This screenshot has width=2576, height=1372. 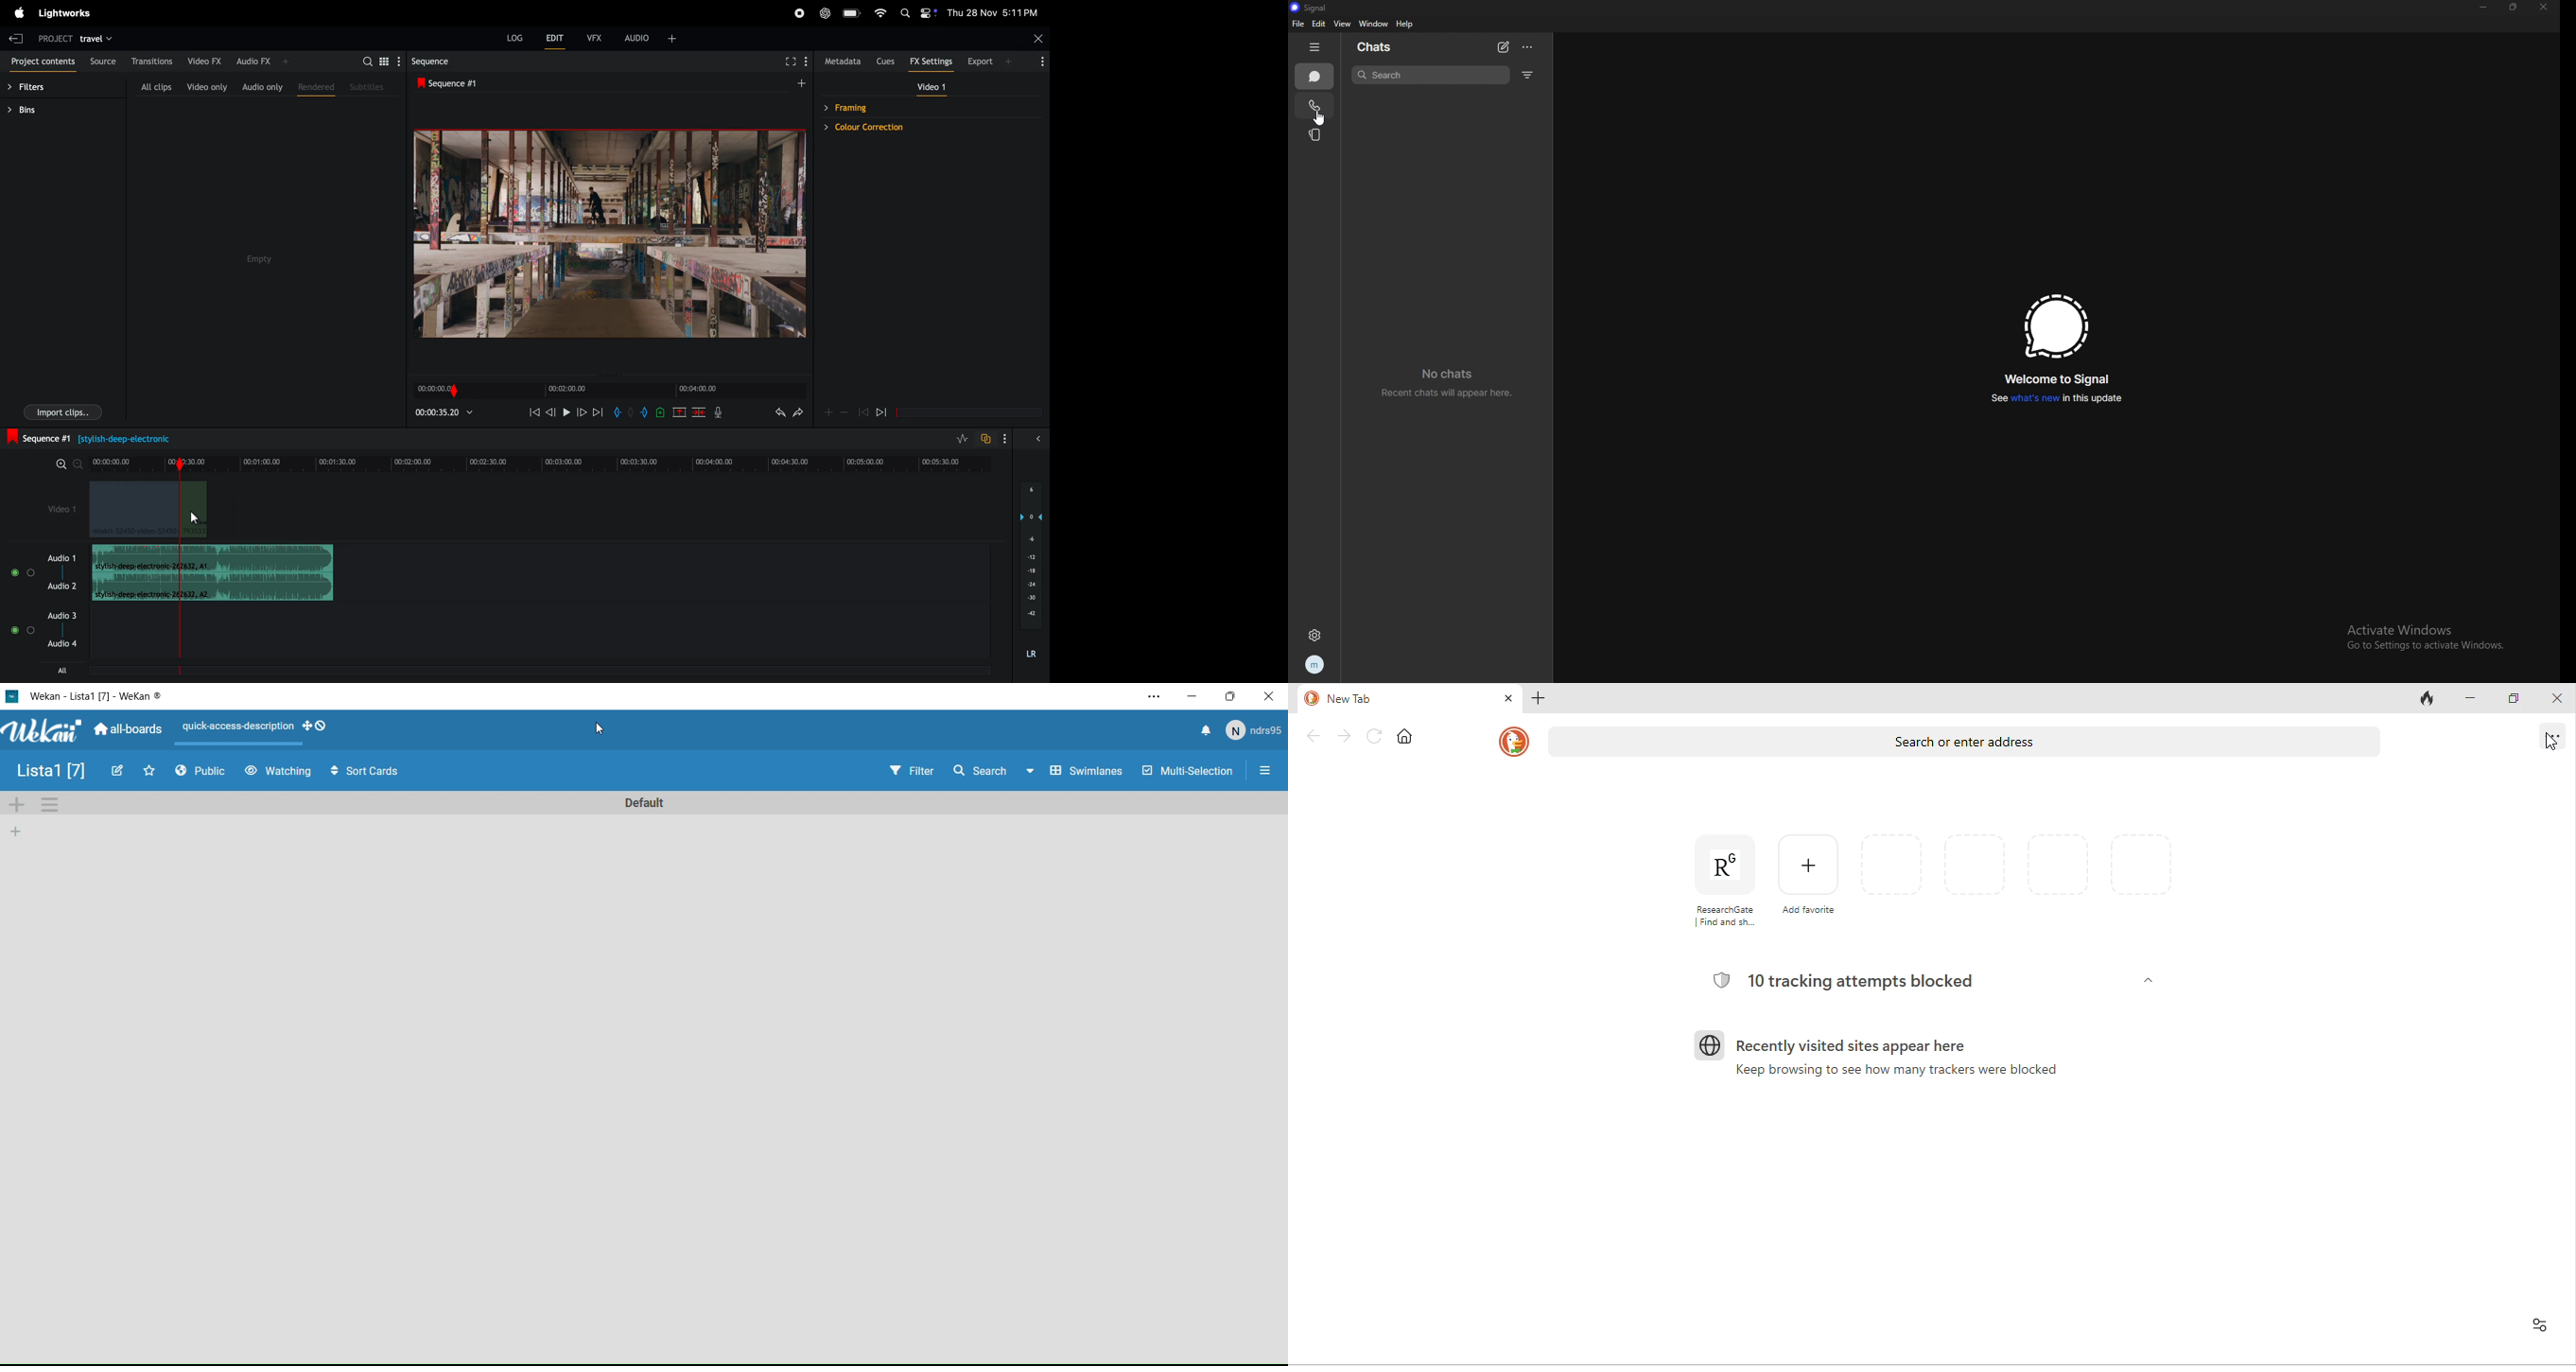 I want to click on options, so click(x=1529, y=47).